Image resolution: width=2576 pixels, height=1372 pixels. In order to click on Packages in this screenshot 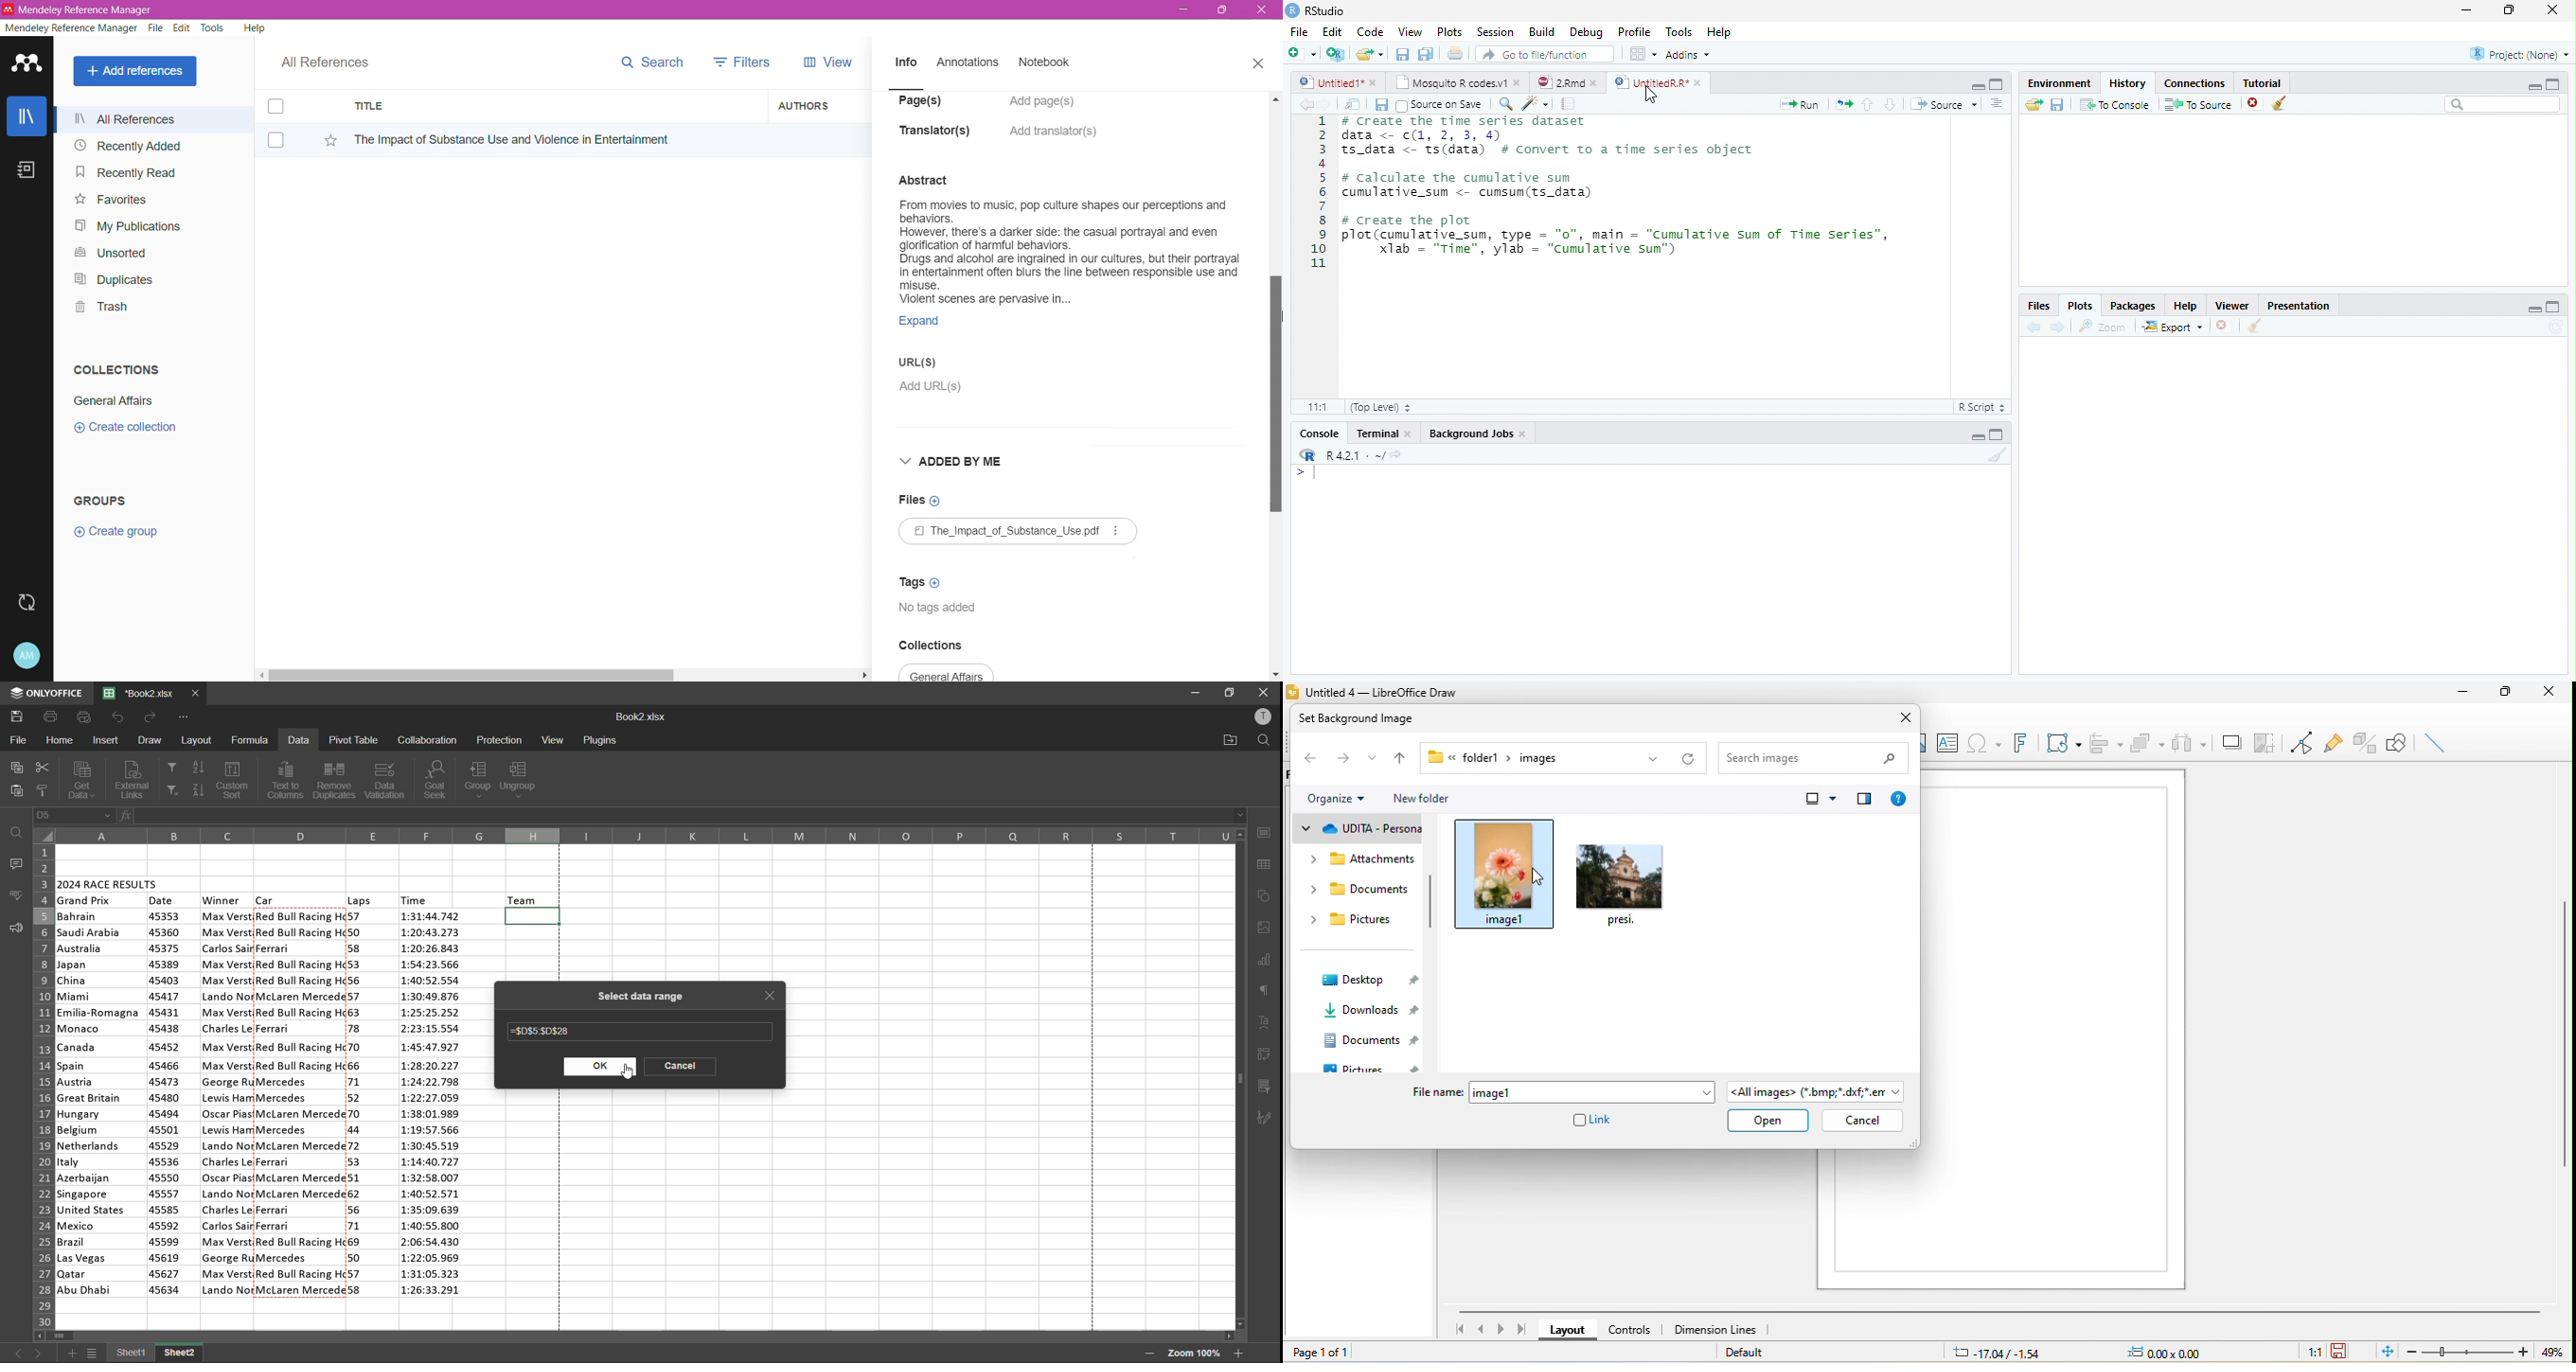, I will do `click(2131, 306)`.